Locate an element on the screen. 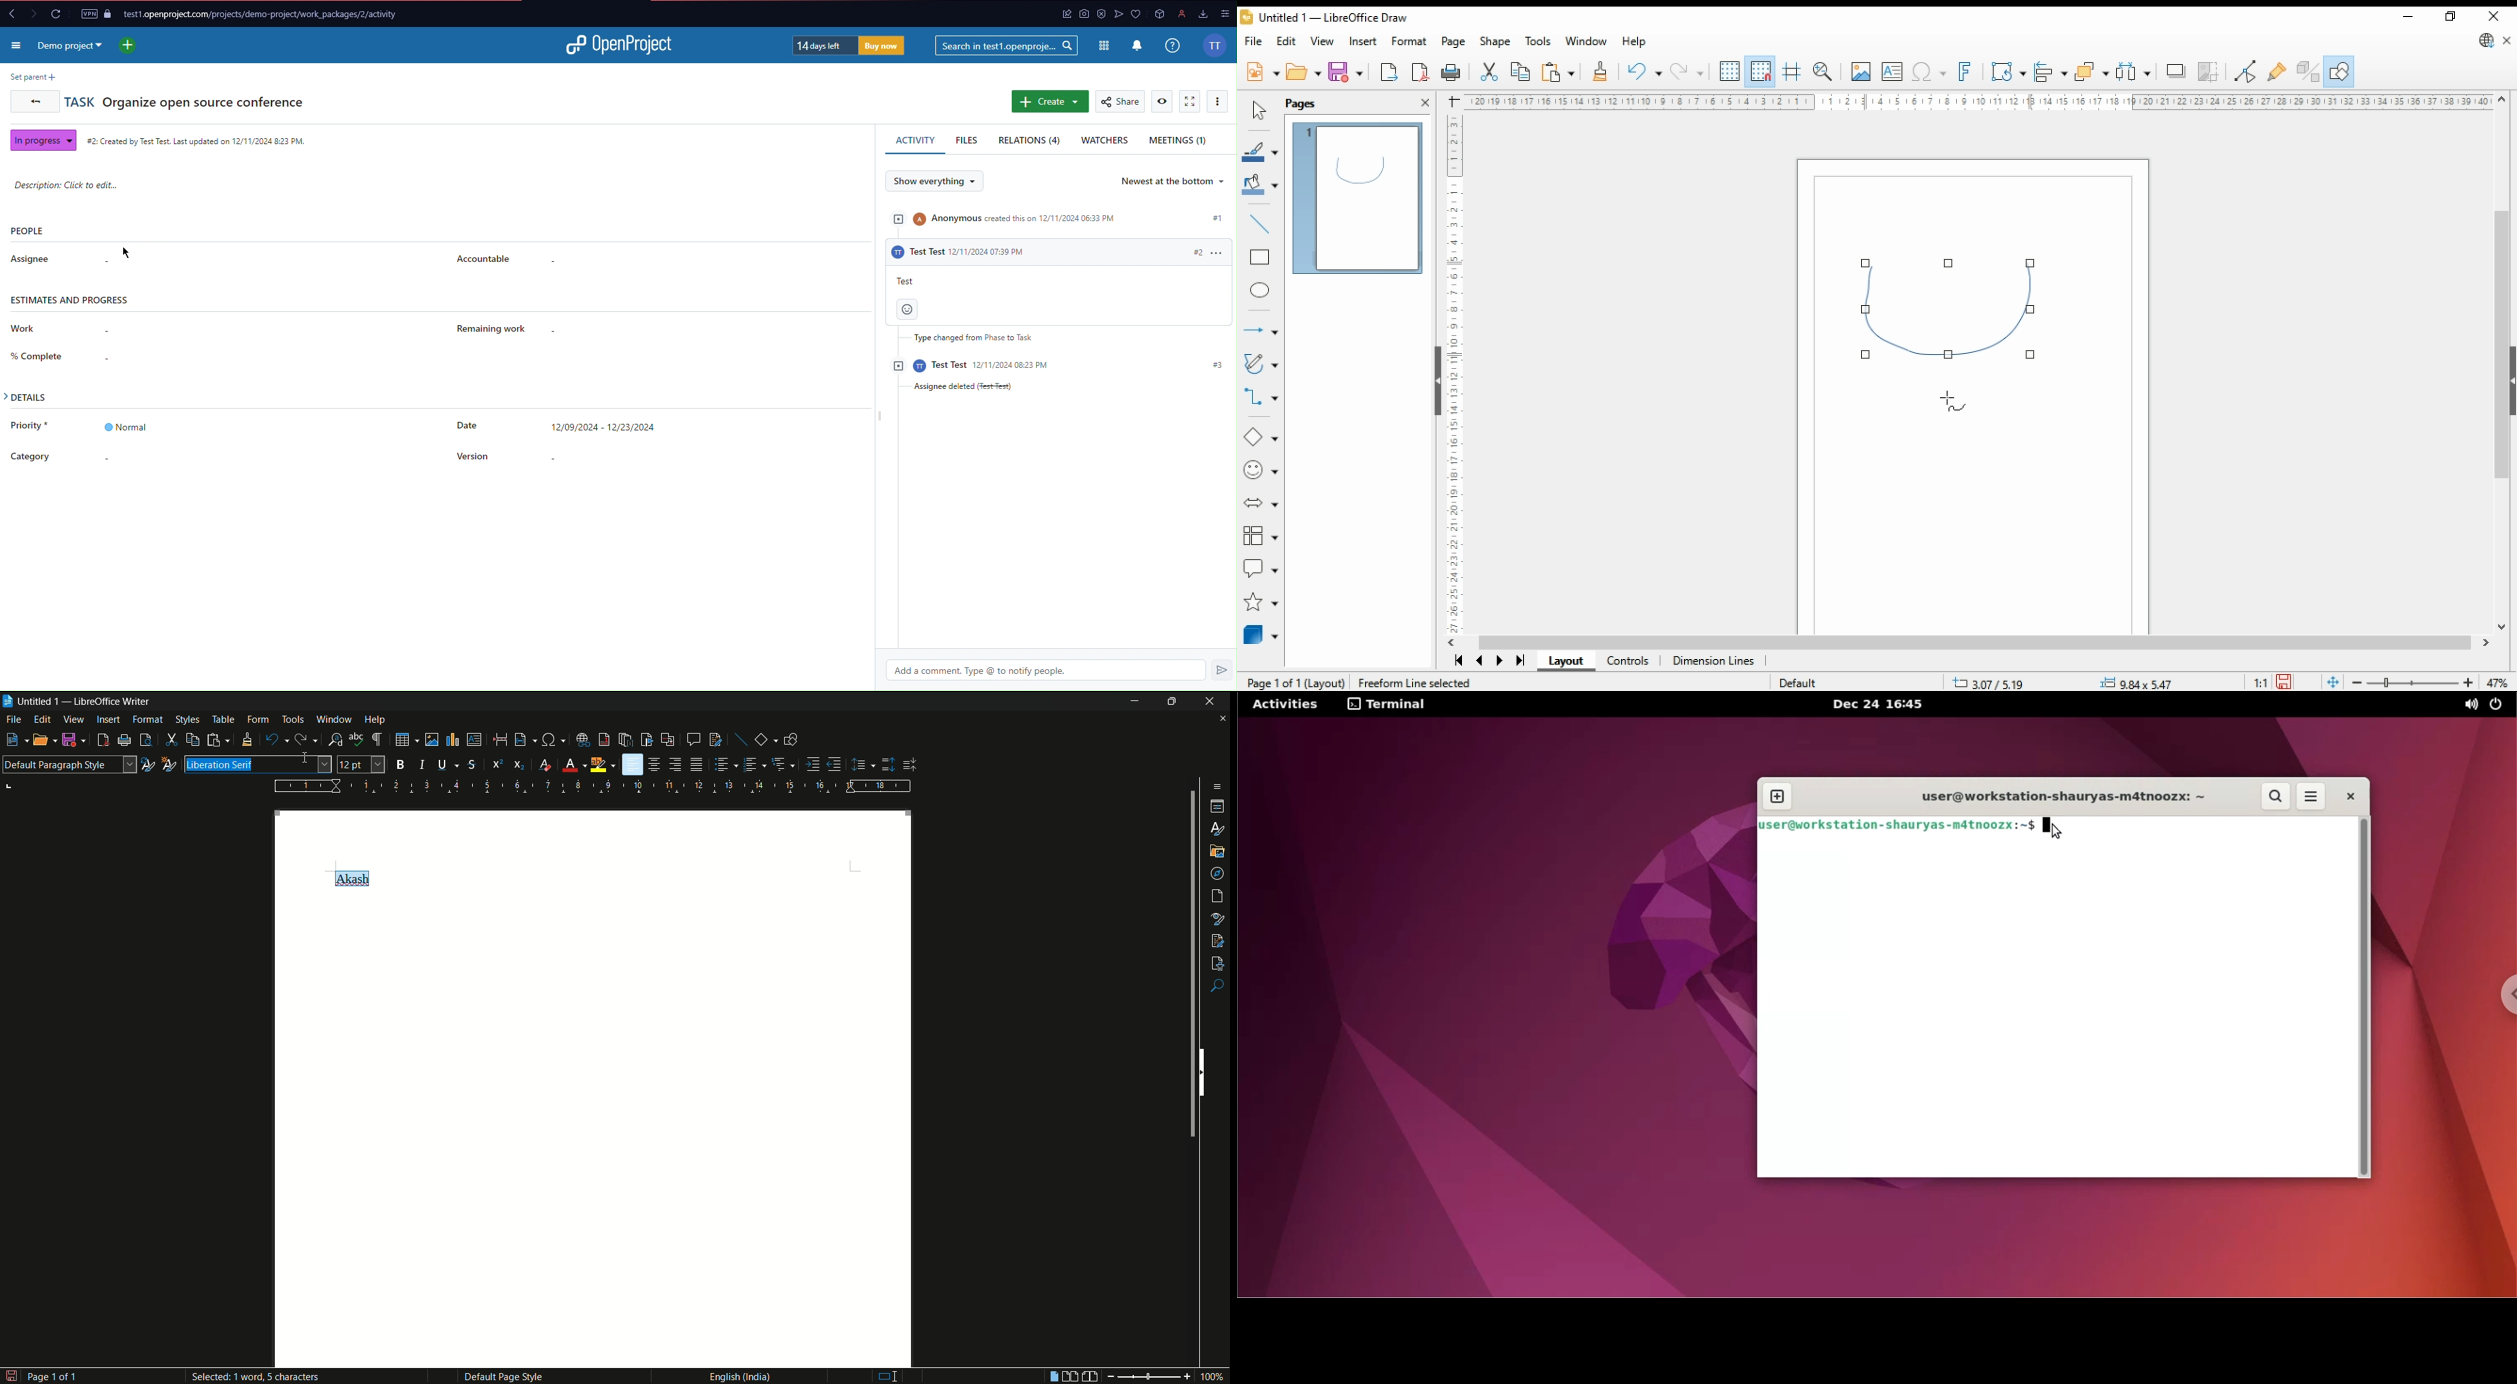  first page is located at coordinates (1458, 660).